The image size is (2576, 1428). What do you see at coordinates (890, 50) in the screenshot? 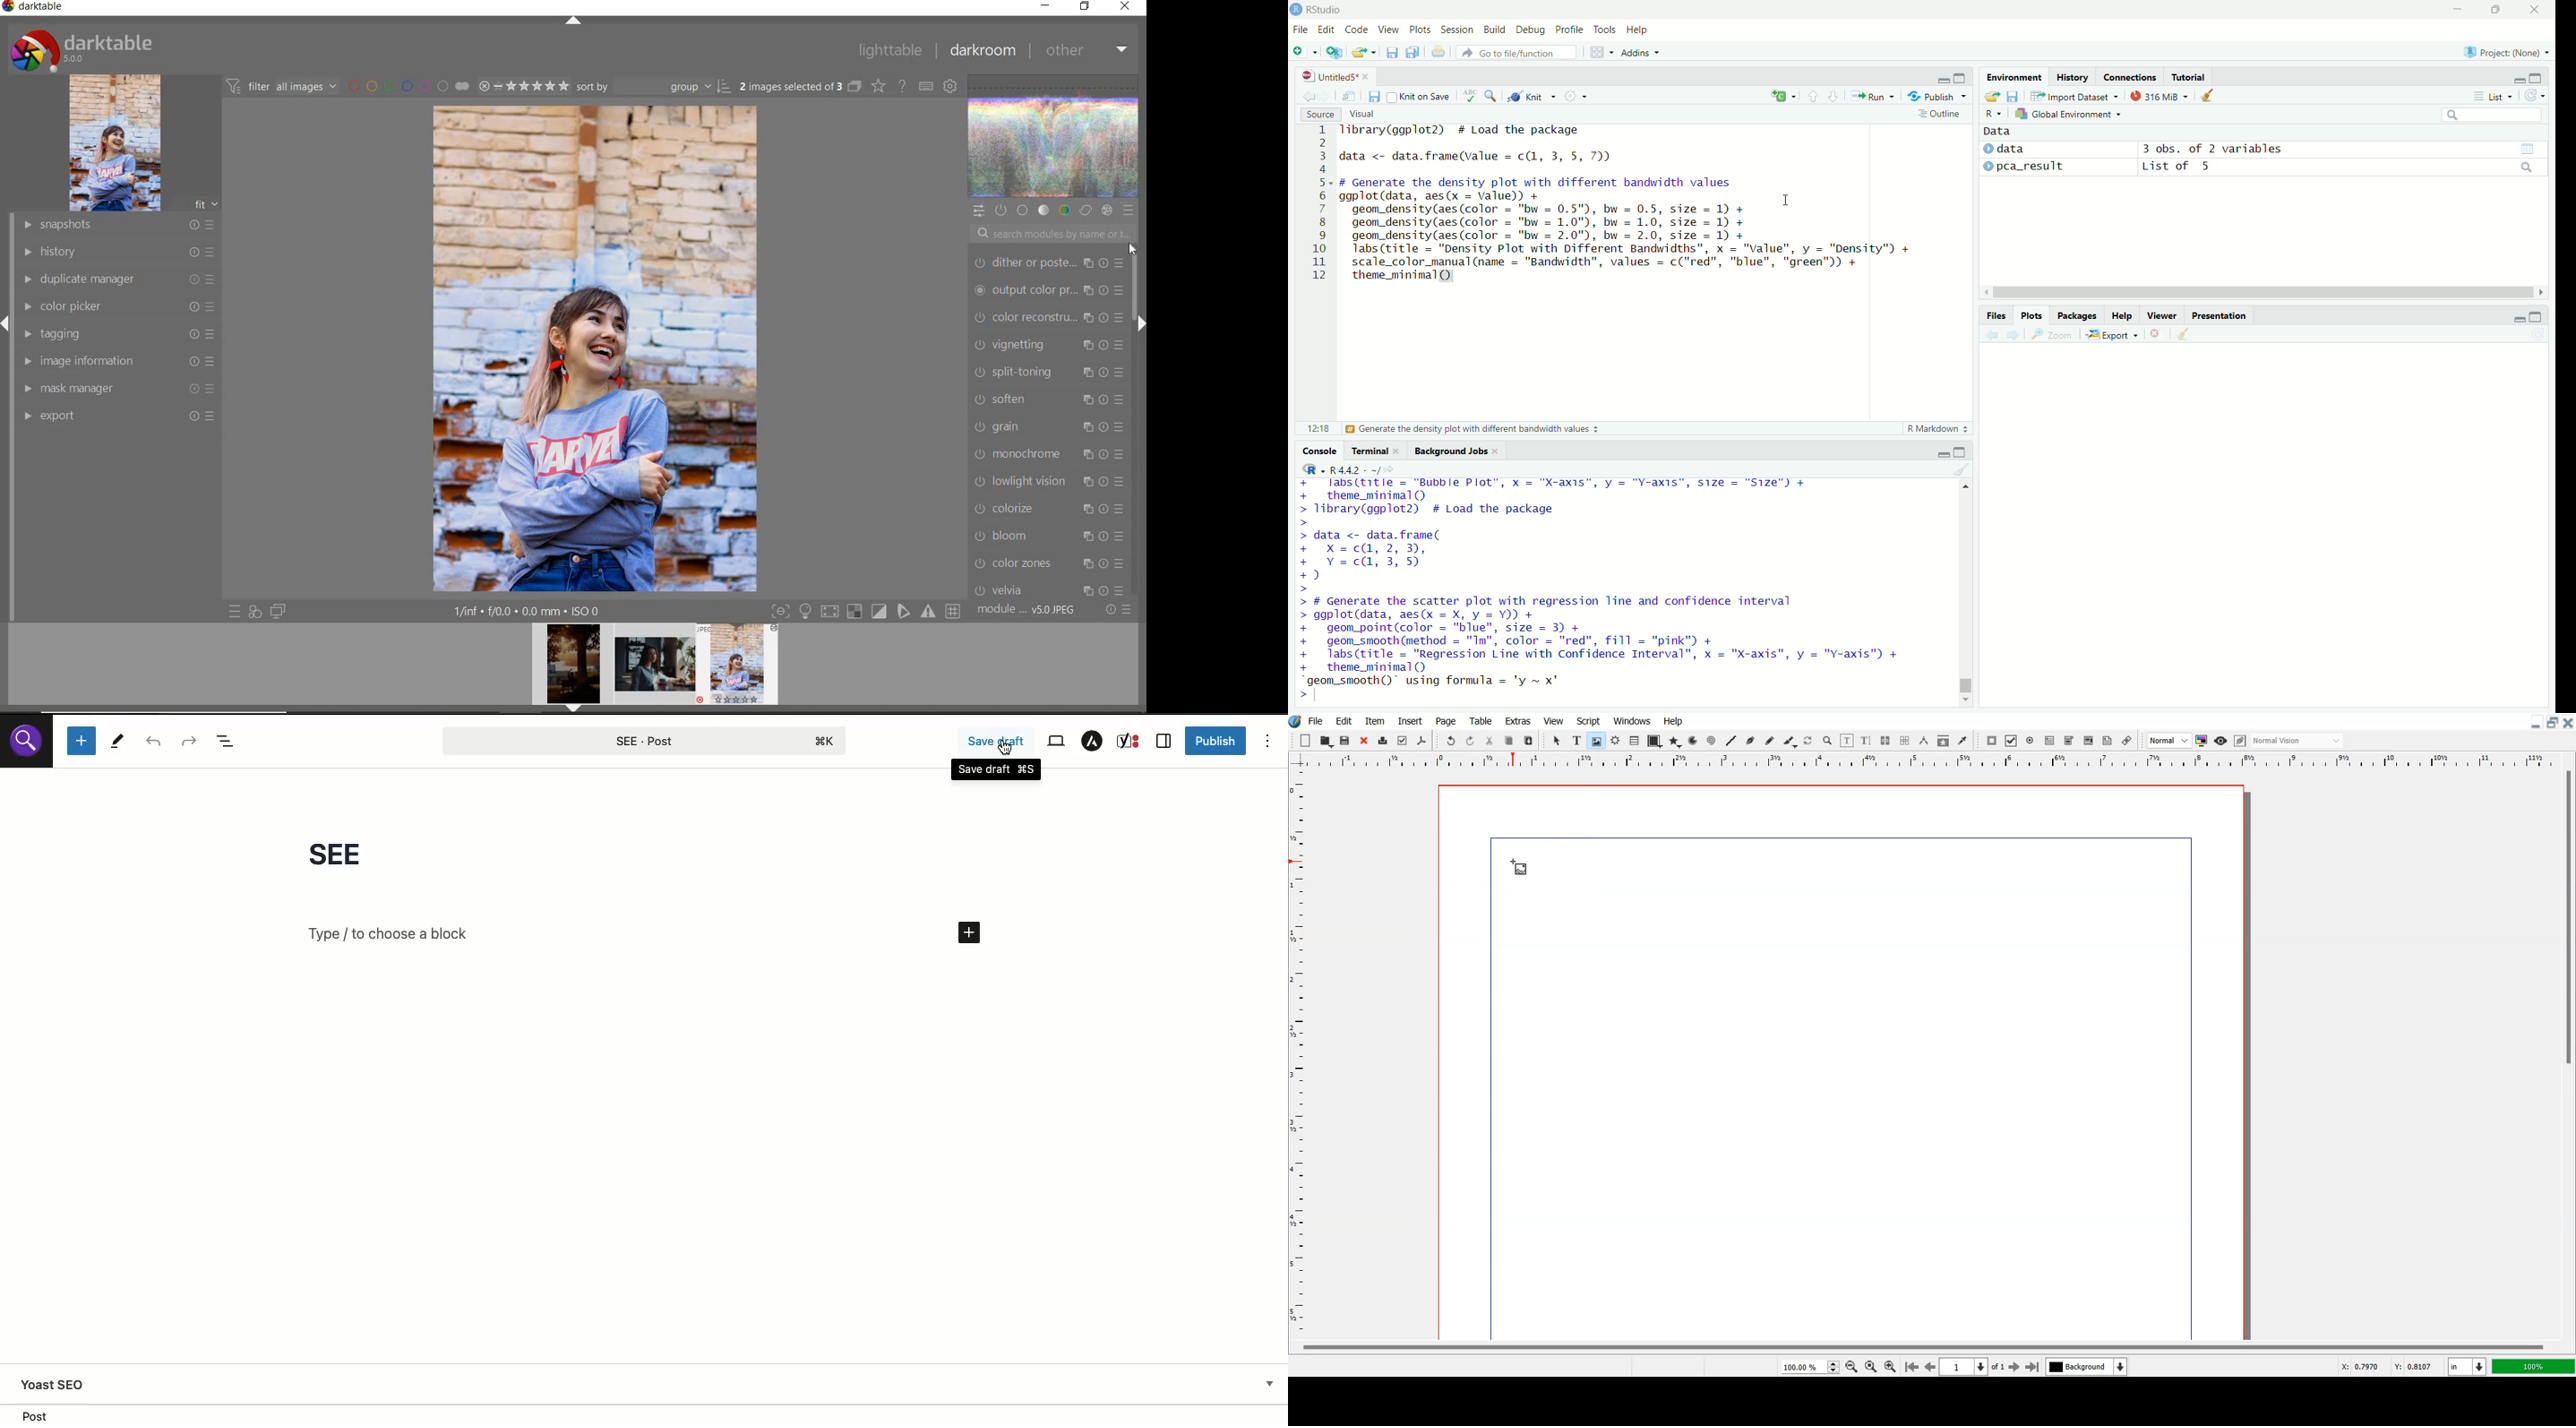
I see `LIGHTTABLE` at bounding box center [890, 50].